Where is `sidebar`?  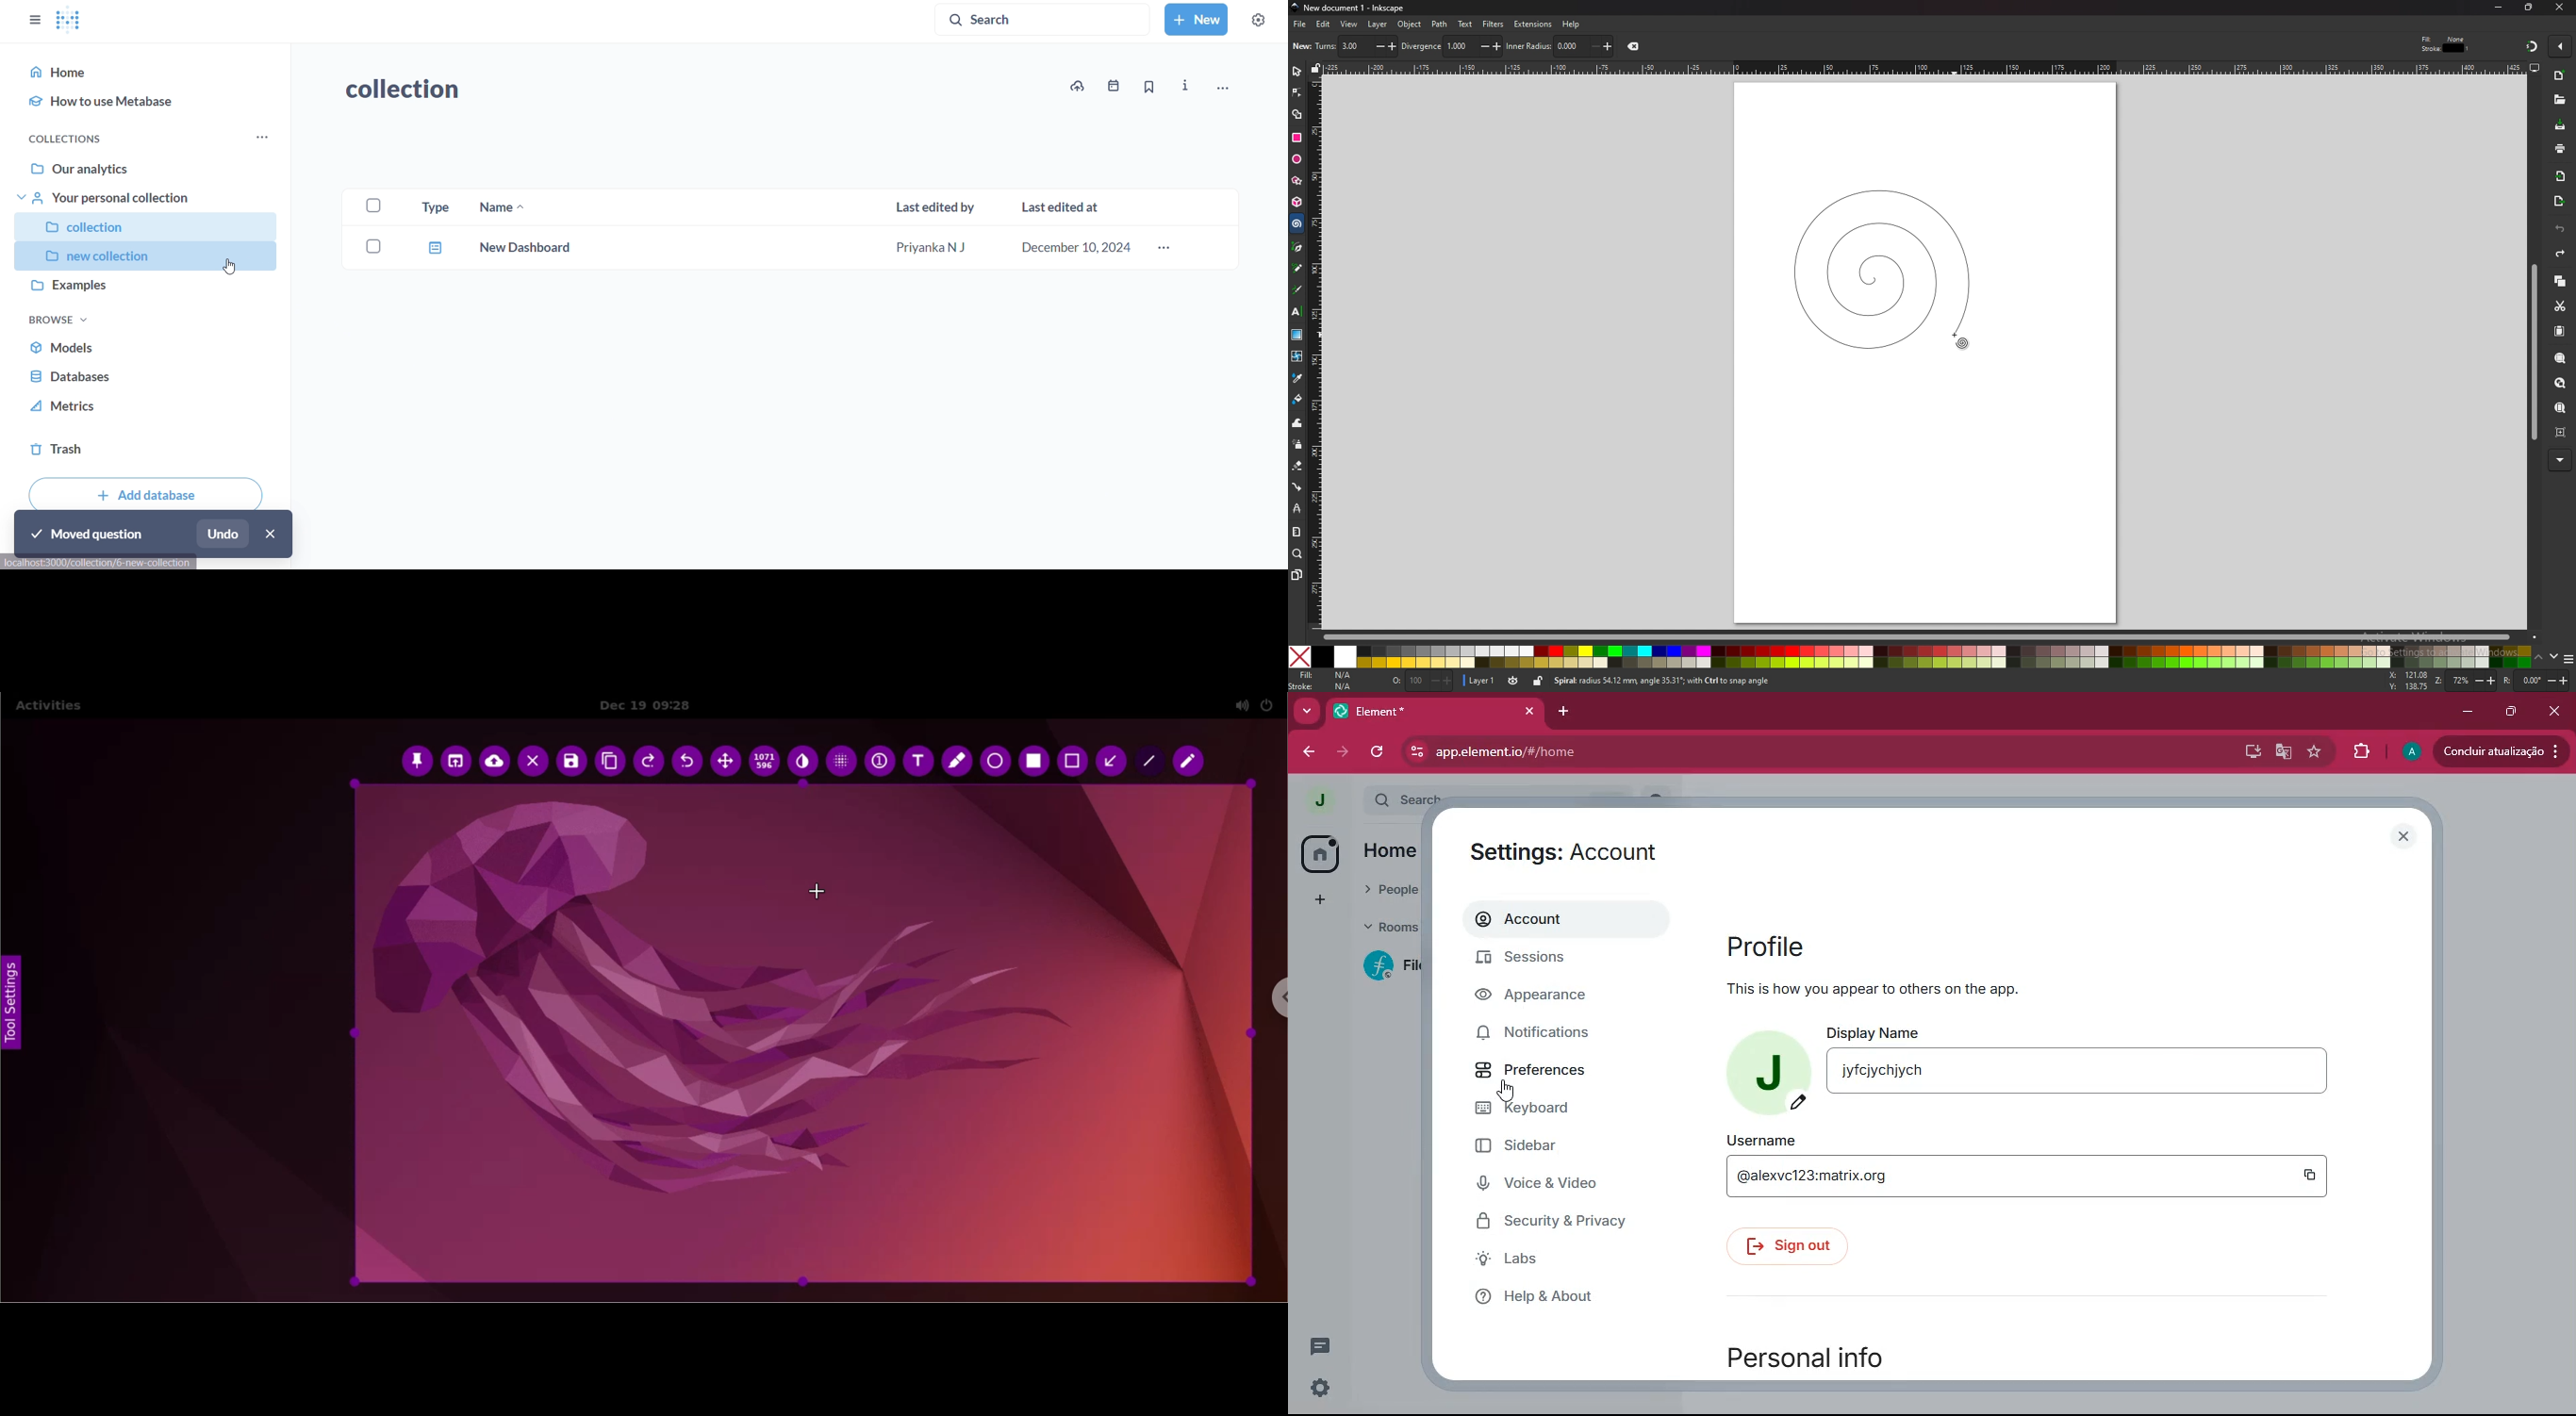 sidebar is located at coordinates (1554, 1148).